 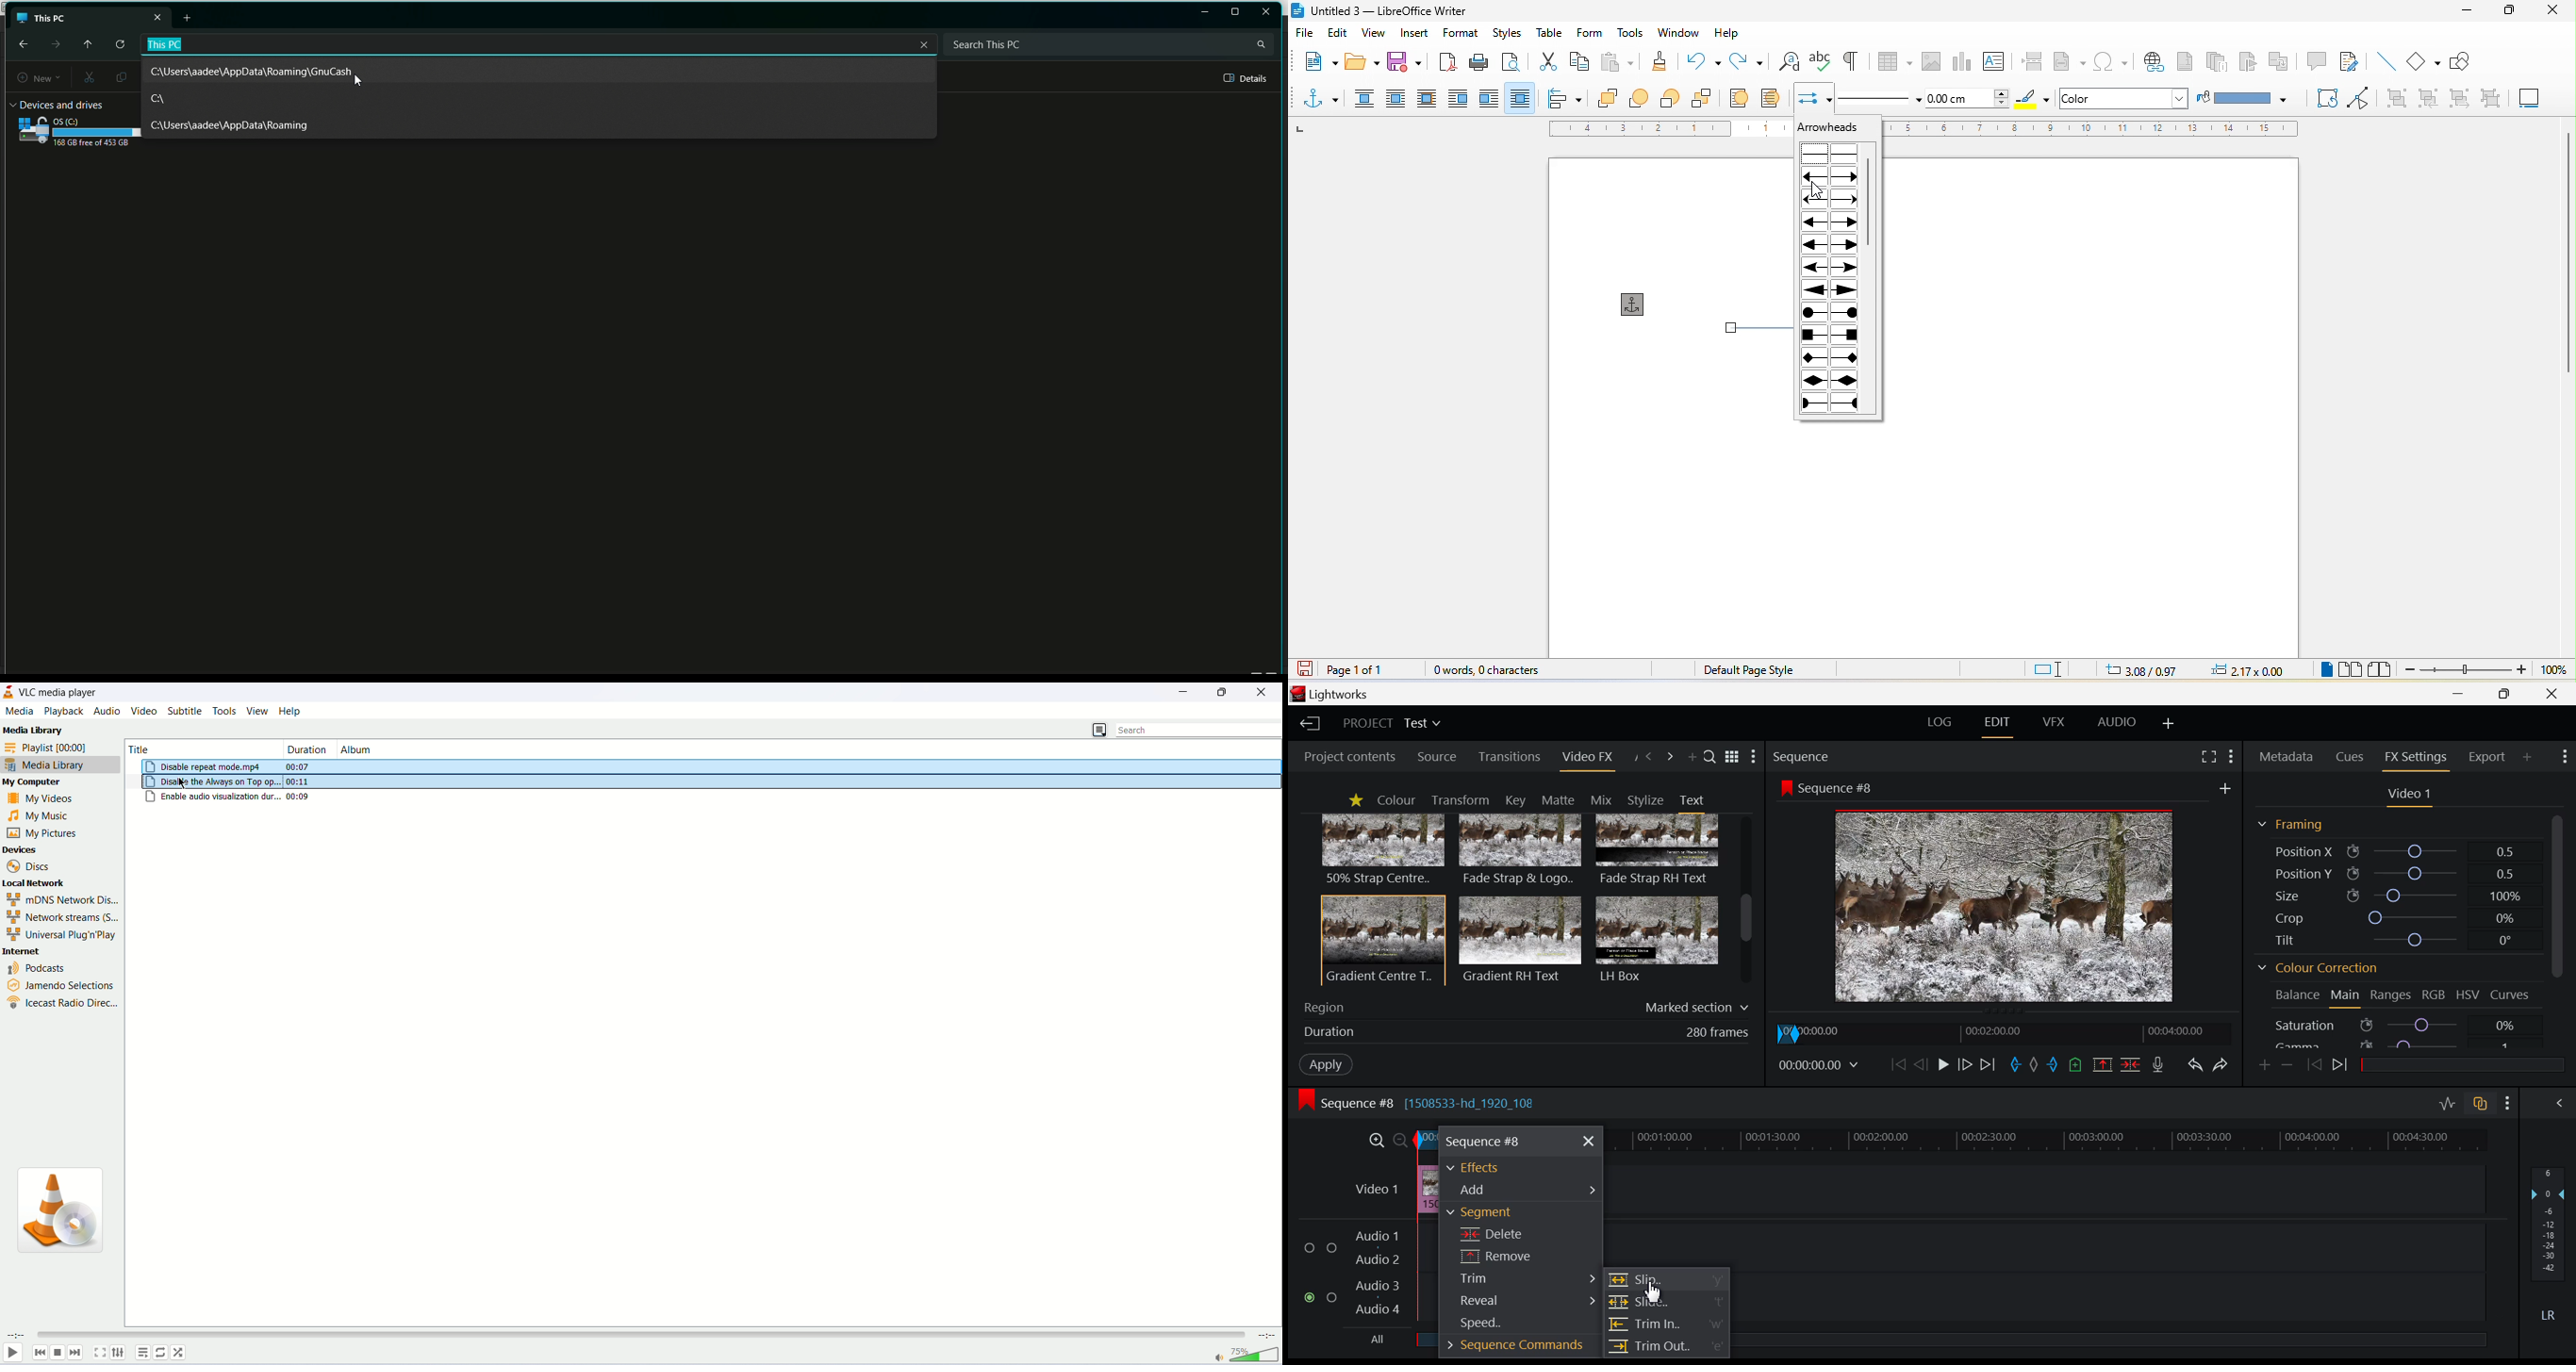 I want to click on New, so click(x=32, y=78).